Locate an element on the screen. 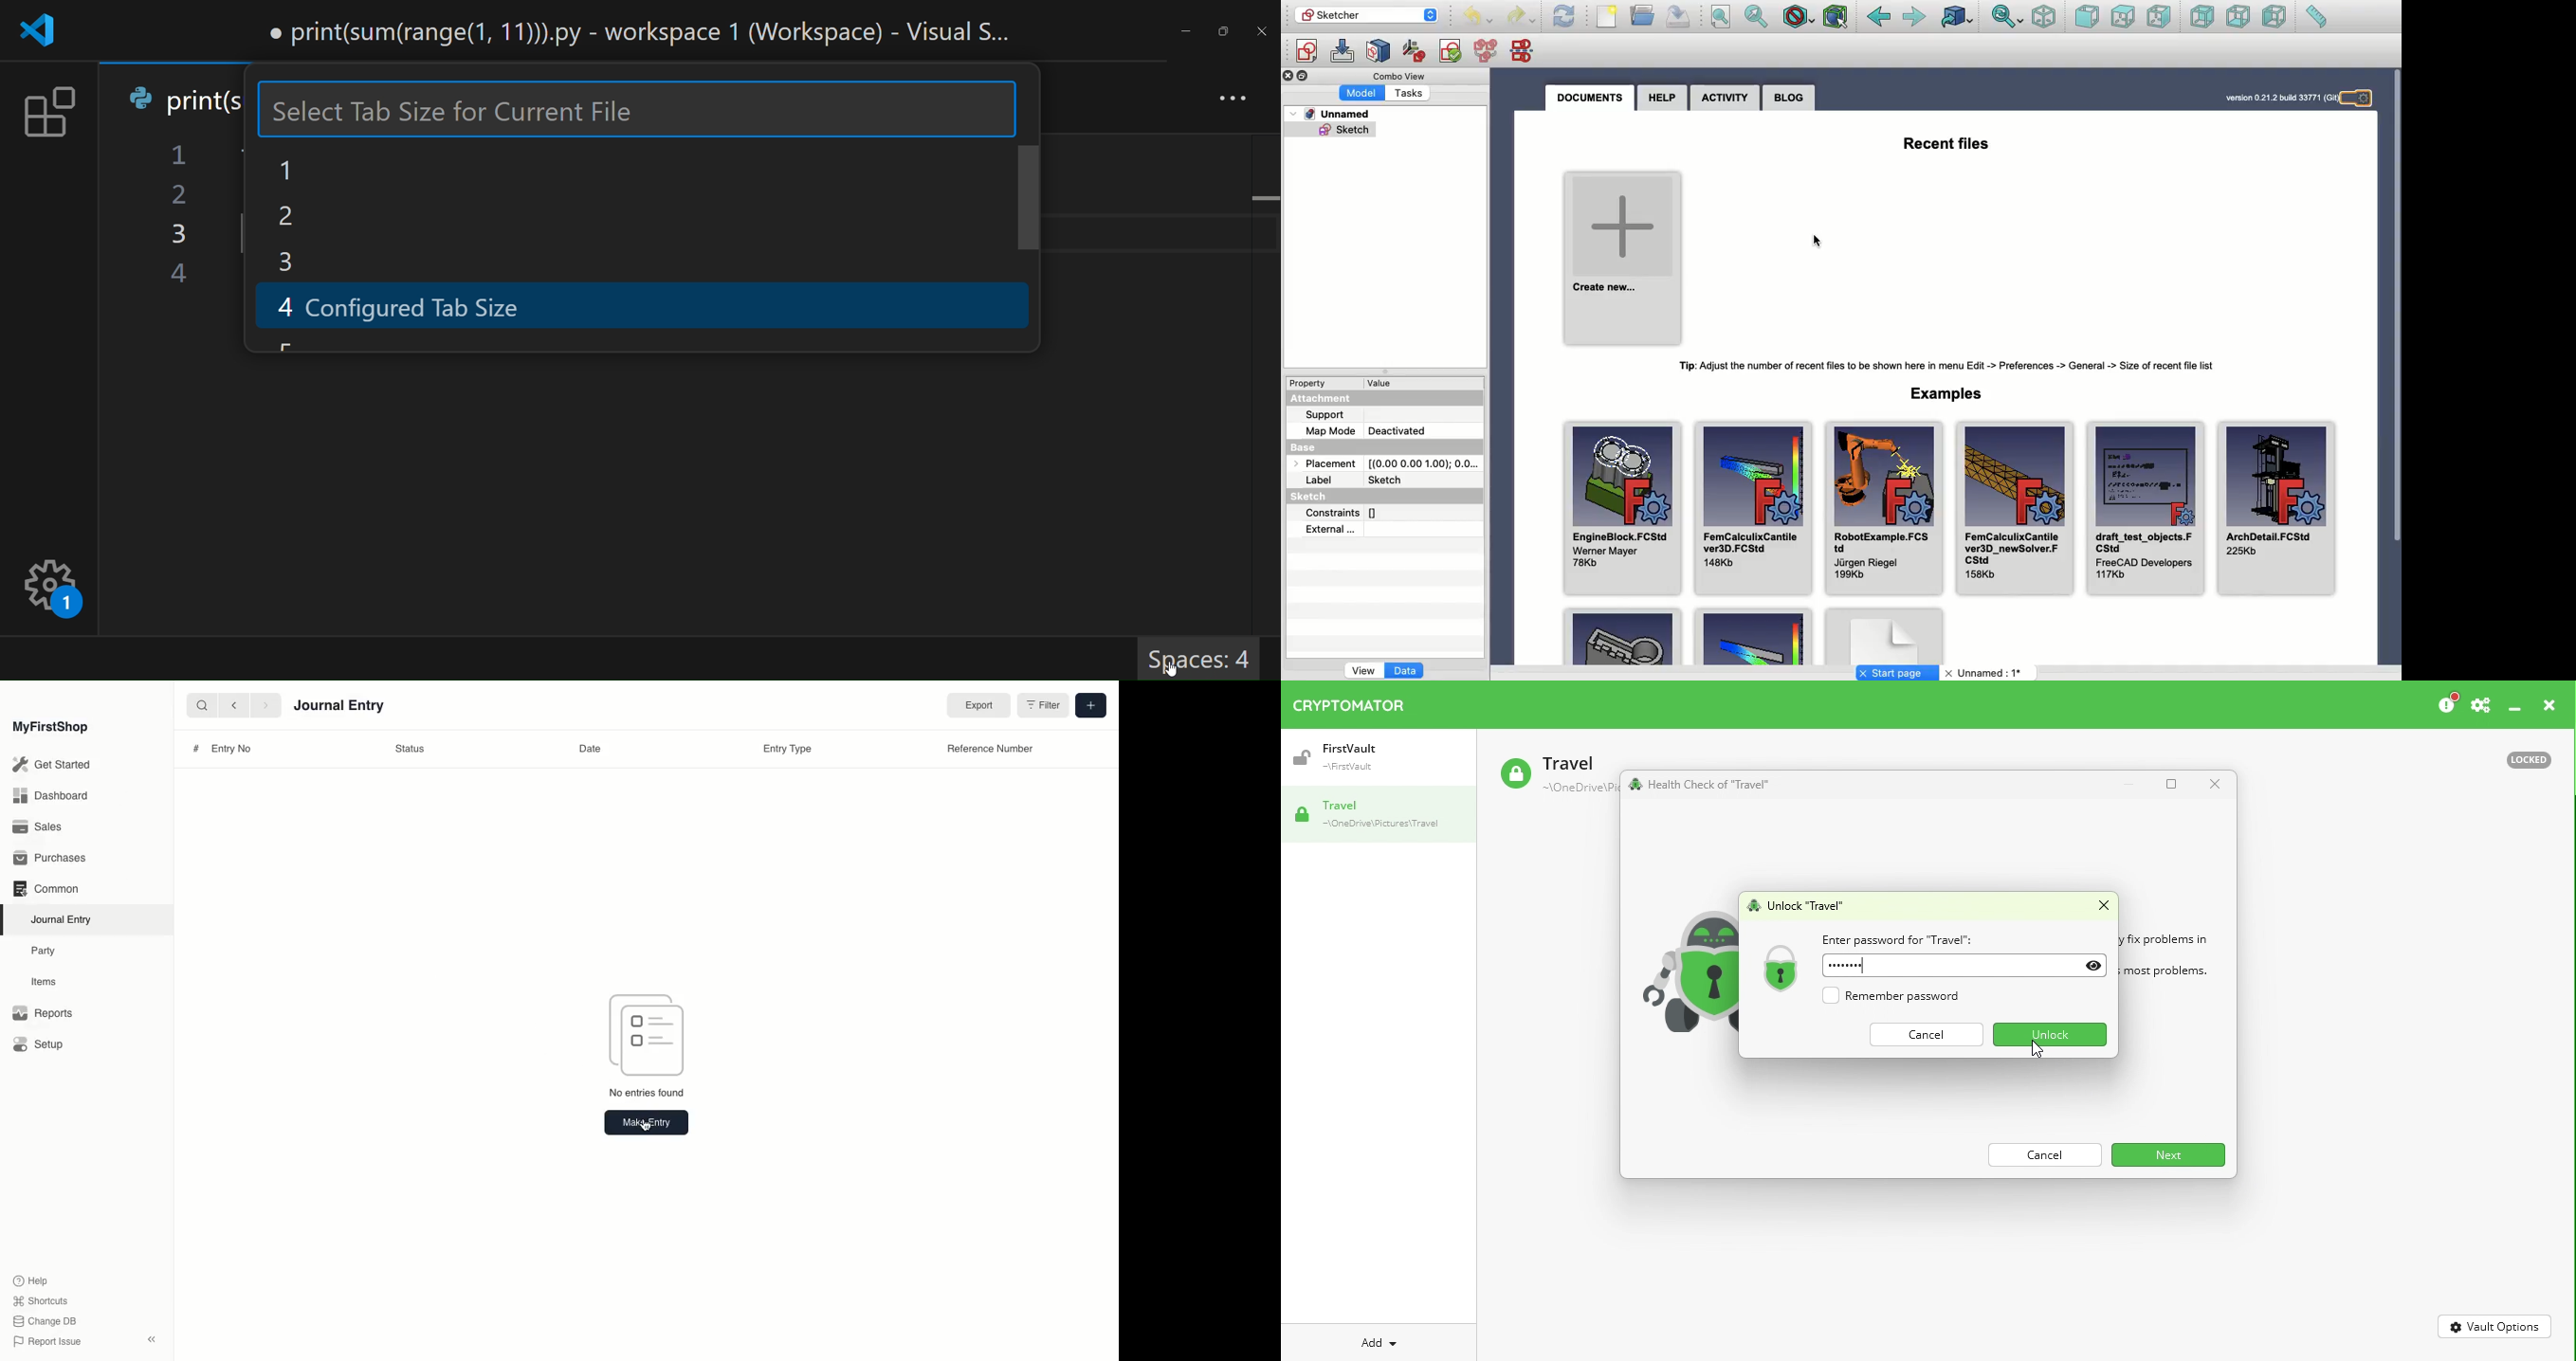  Tasks is located at coordinates (1410, 93).